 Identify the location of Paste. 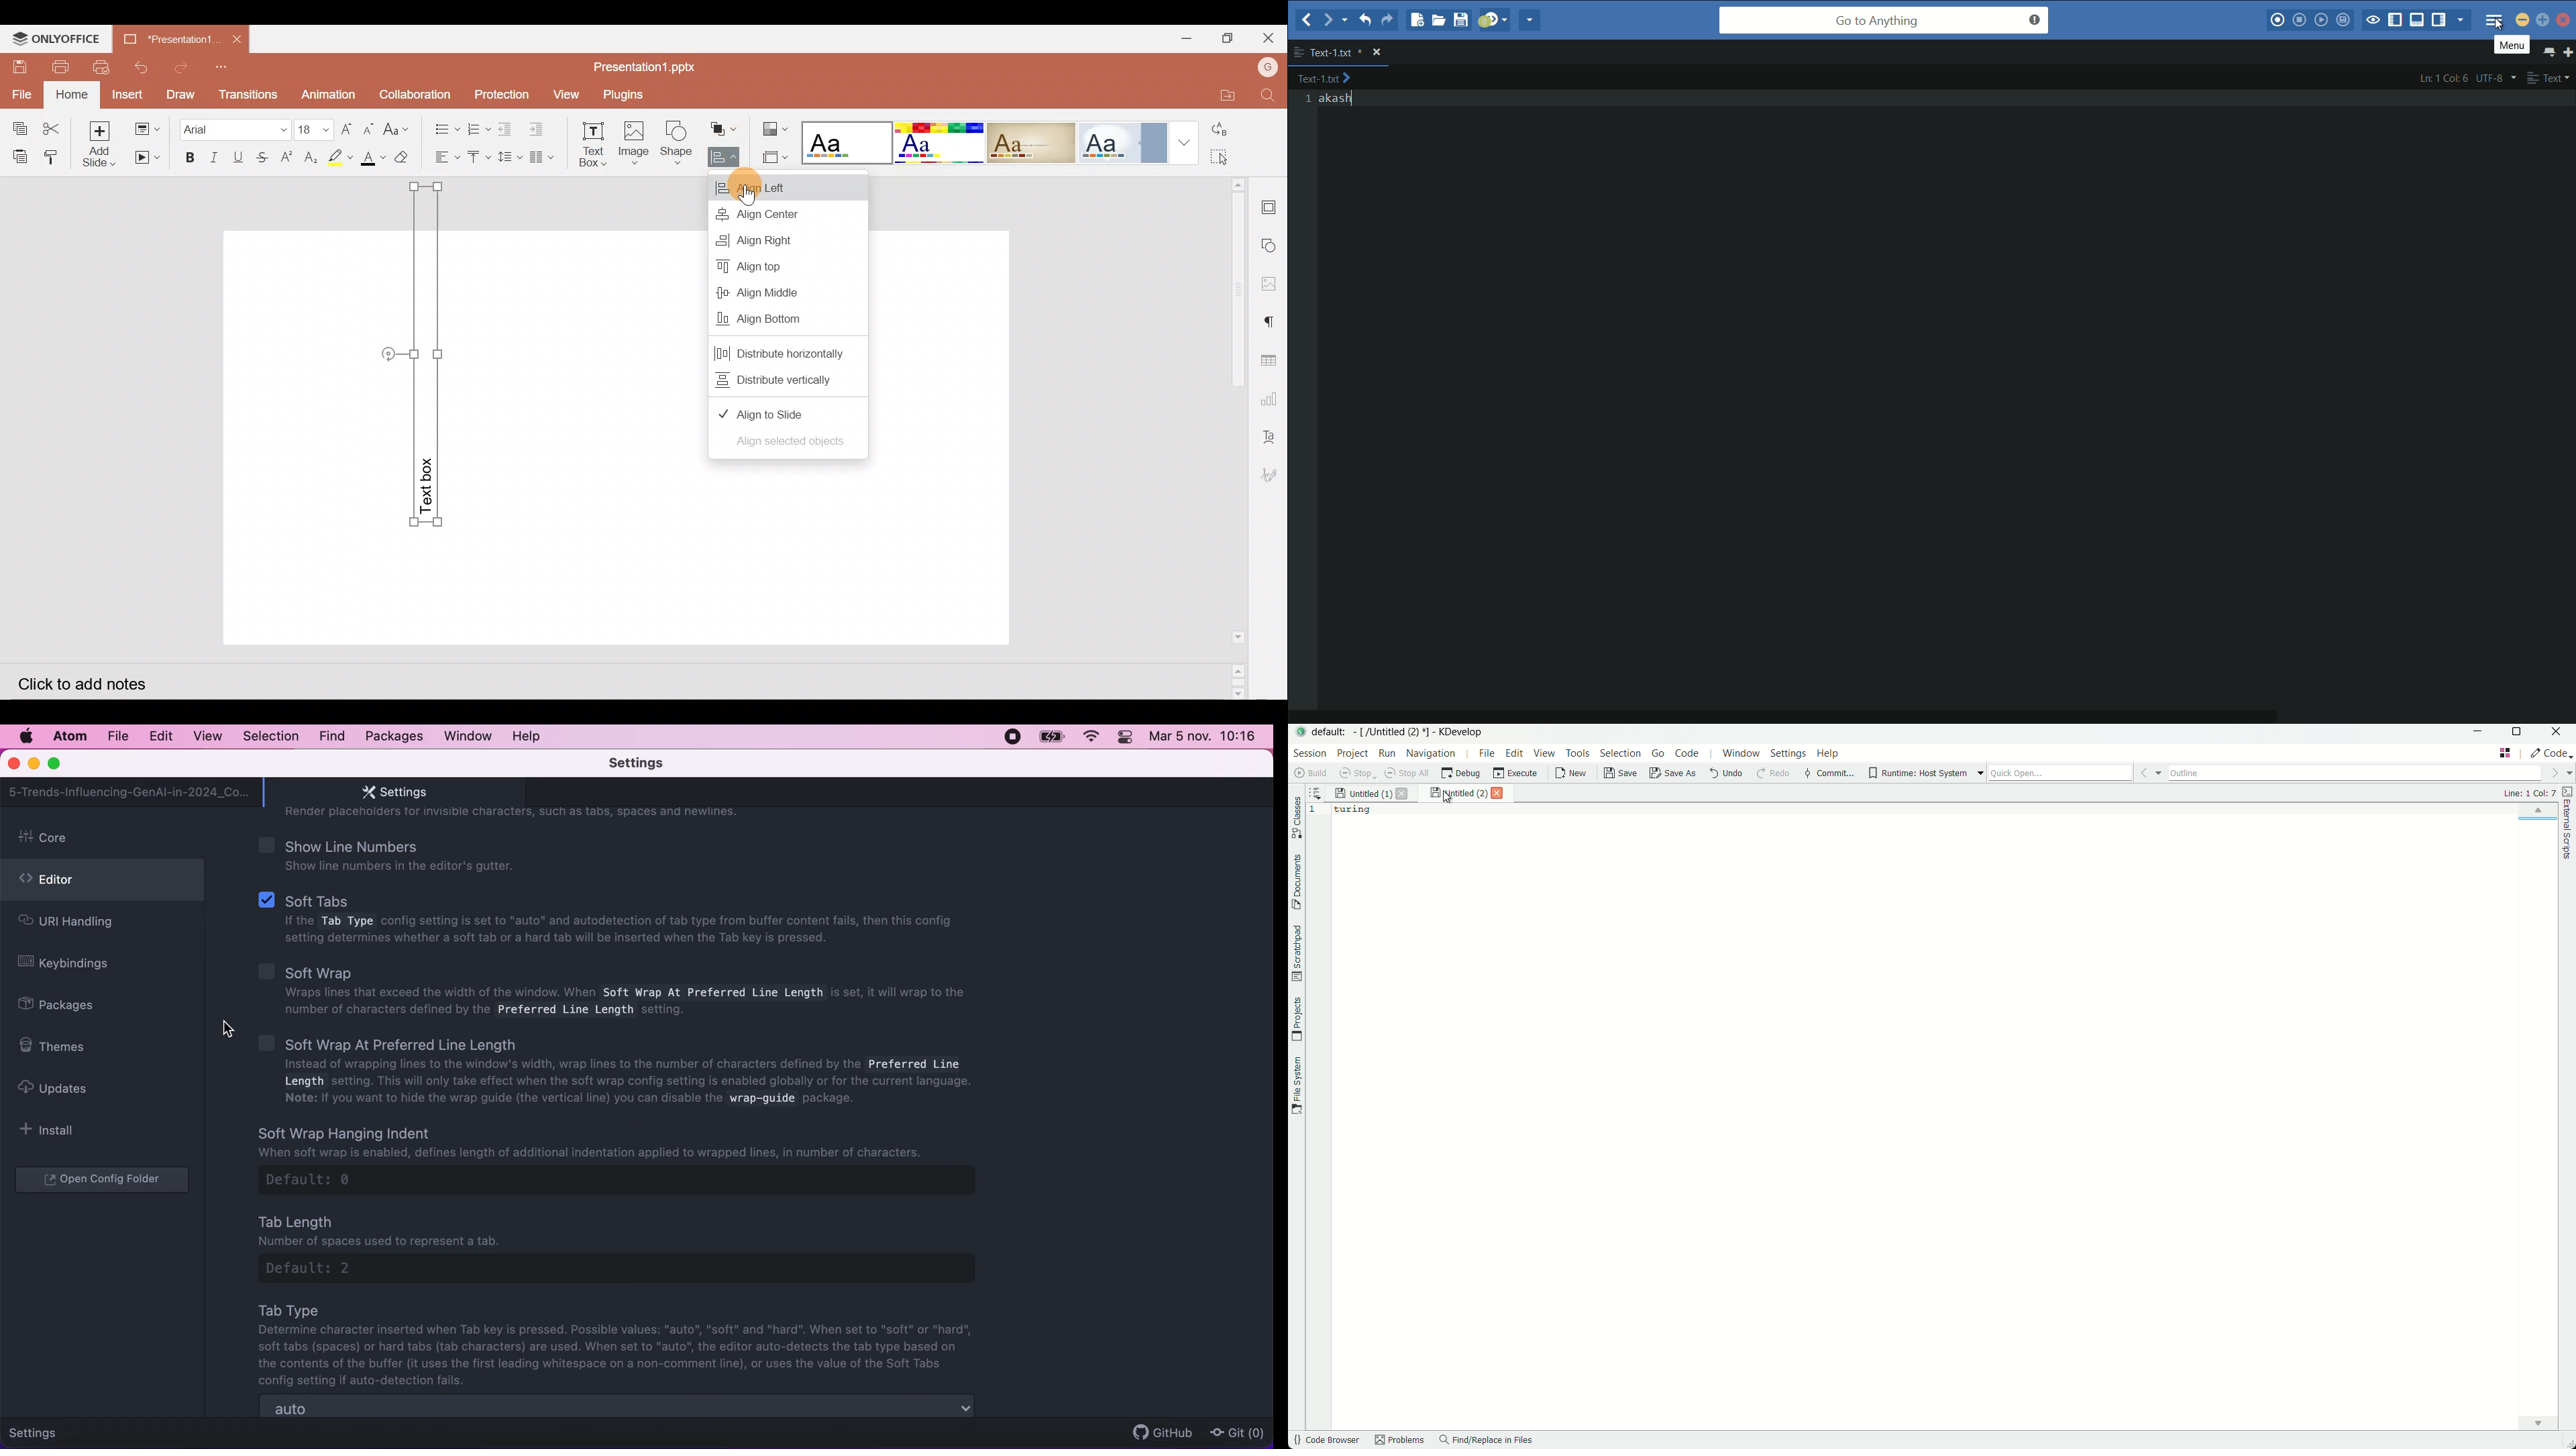
(17, 155).